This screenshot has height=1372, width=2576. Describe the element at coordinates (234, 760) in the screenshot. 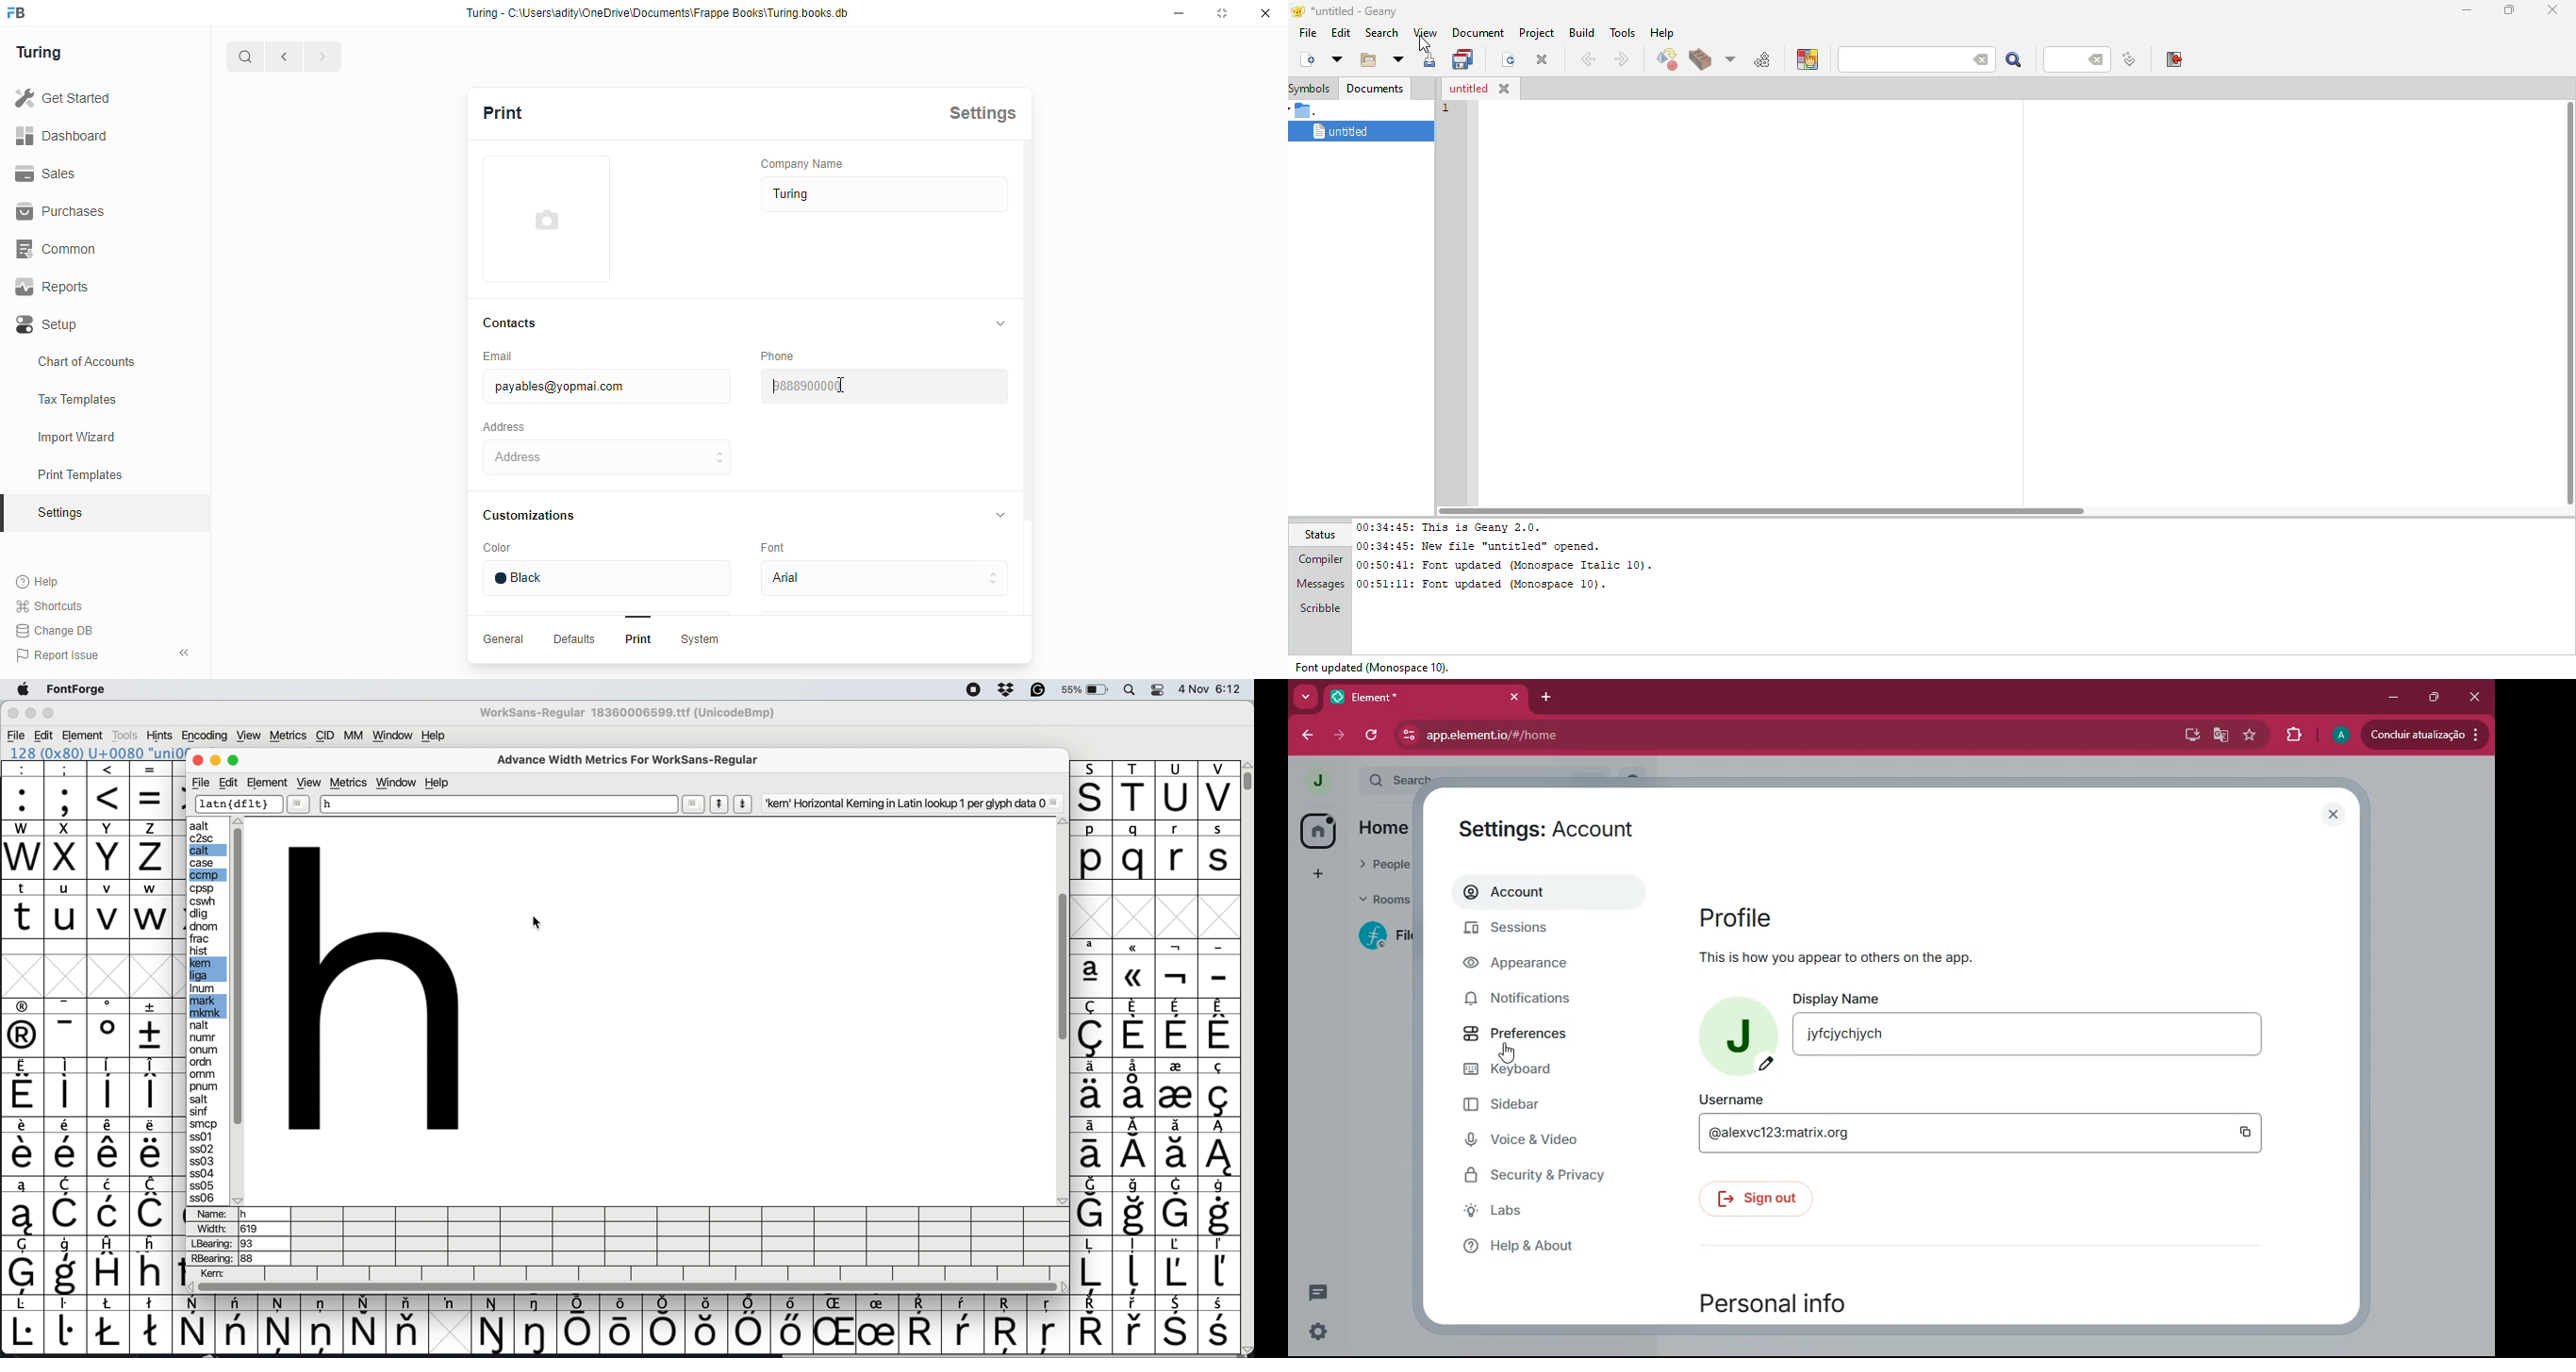

I see `maximise` at that location.